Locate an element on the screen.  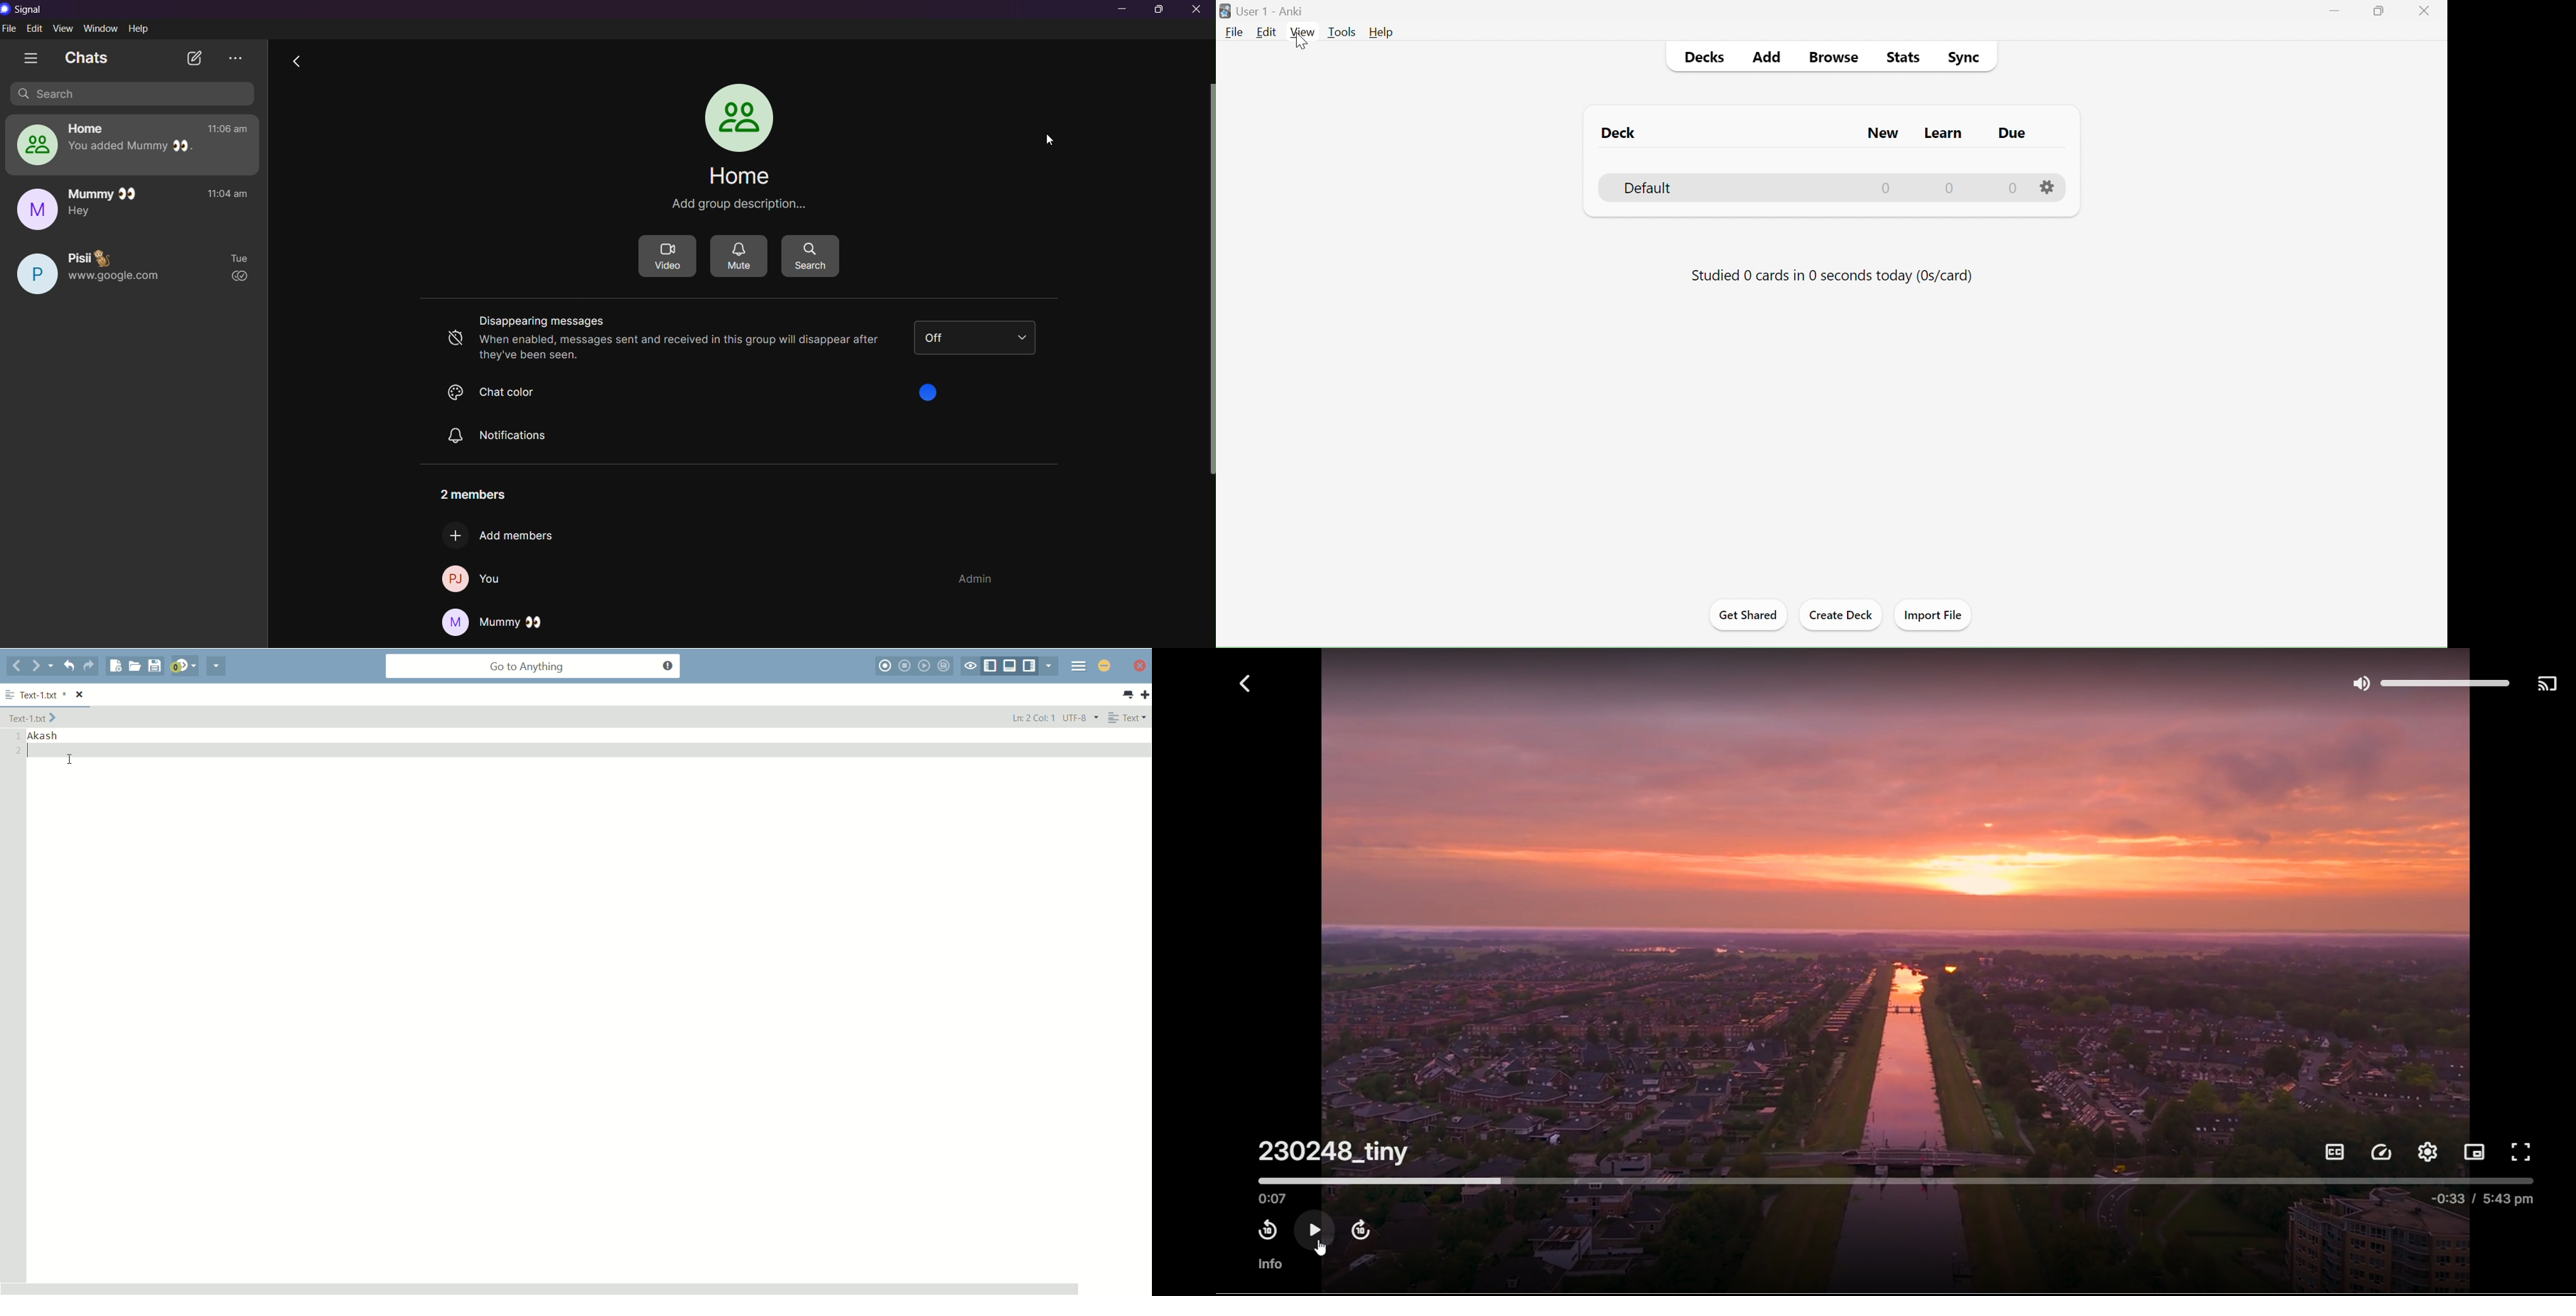
go to anything search bar is located at coordinates (533, 667).